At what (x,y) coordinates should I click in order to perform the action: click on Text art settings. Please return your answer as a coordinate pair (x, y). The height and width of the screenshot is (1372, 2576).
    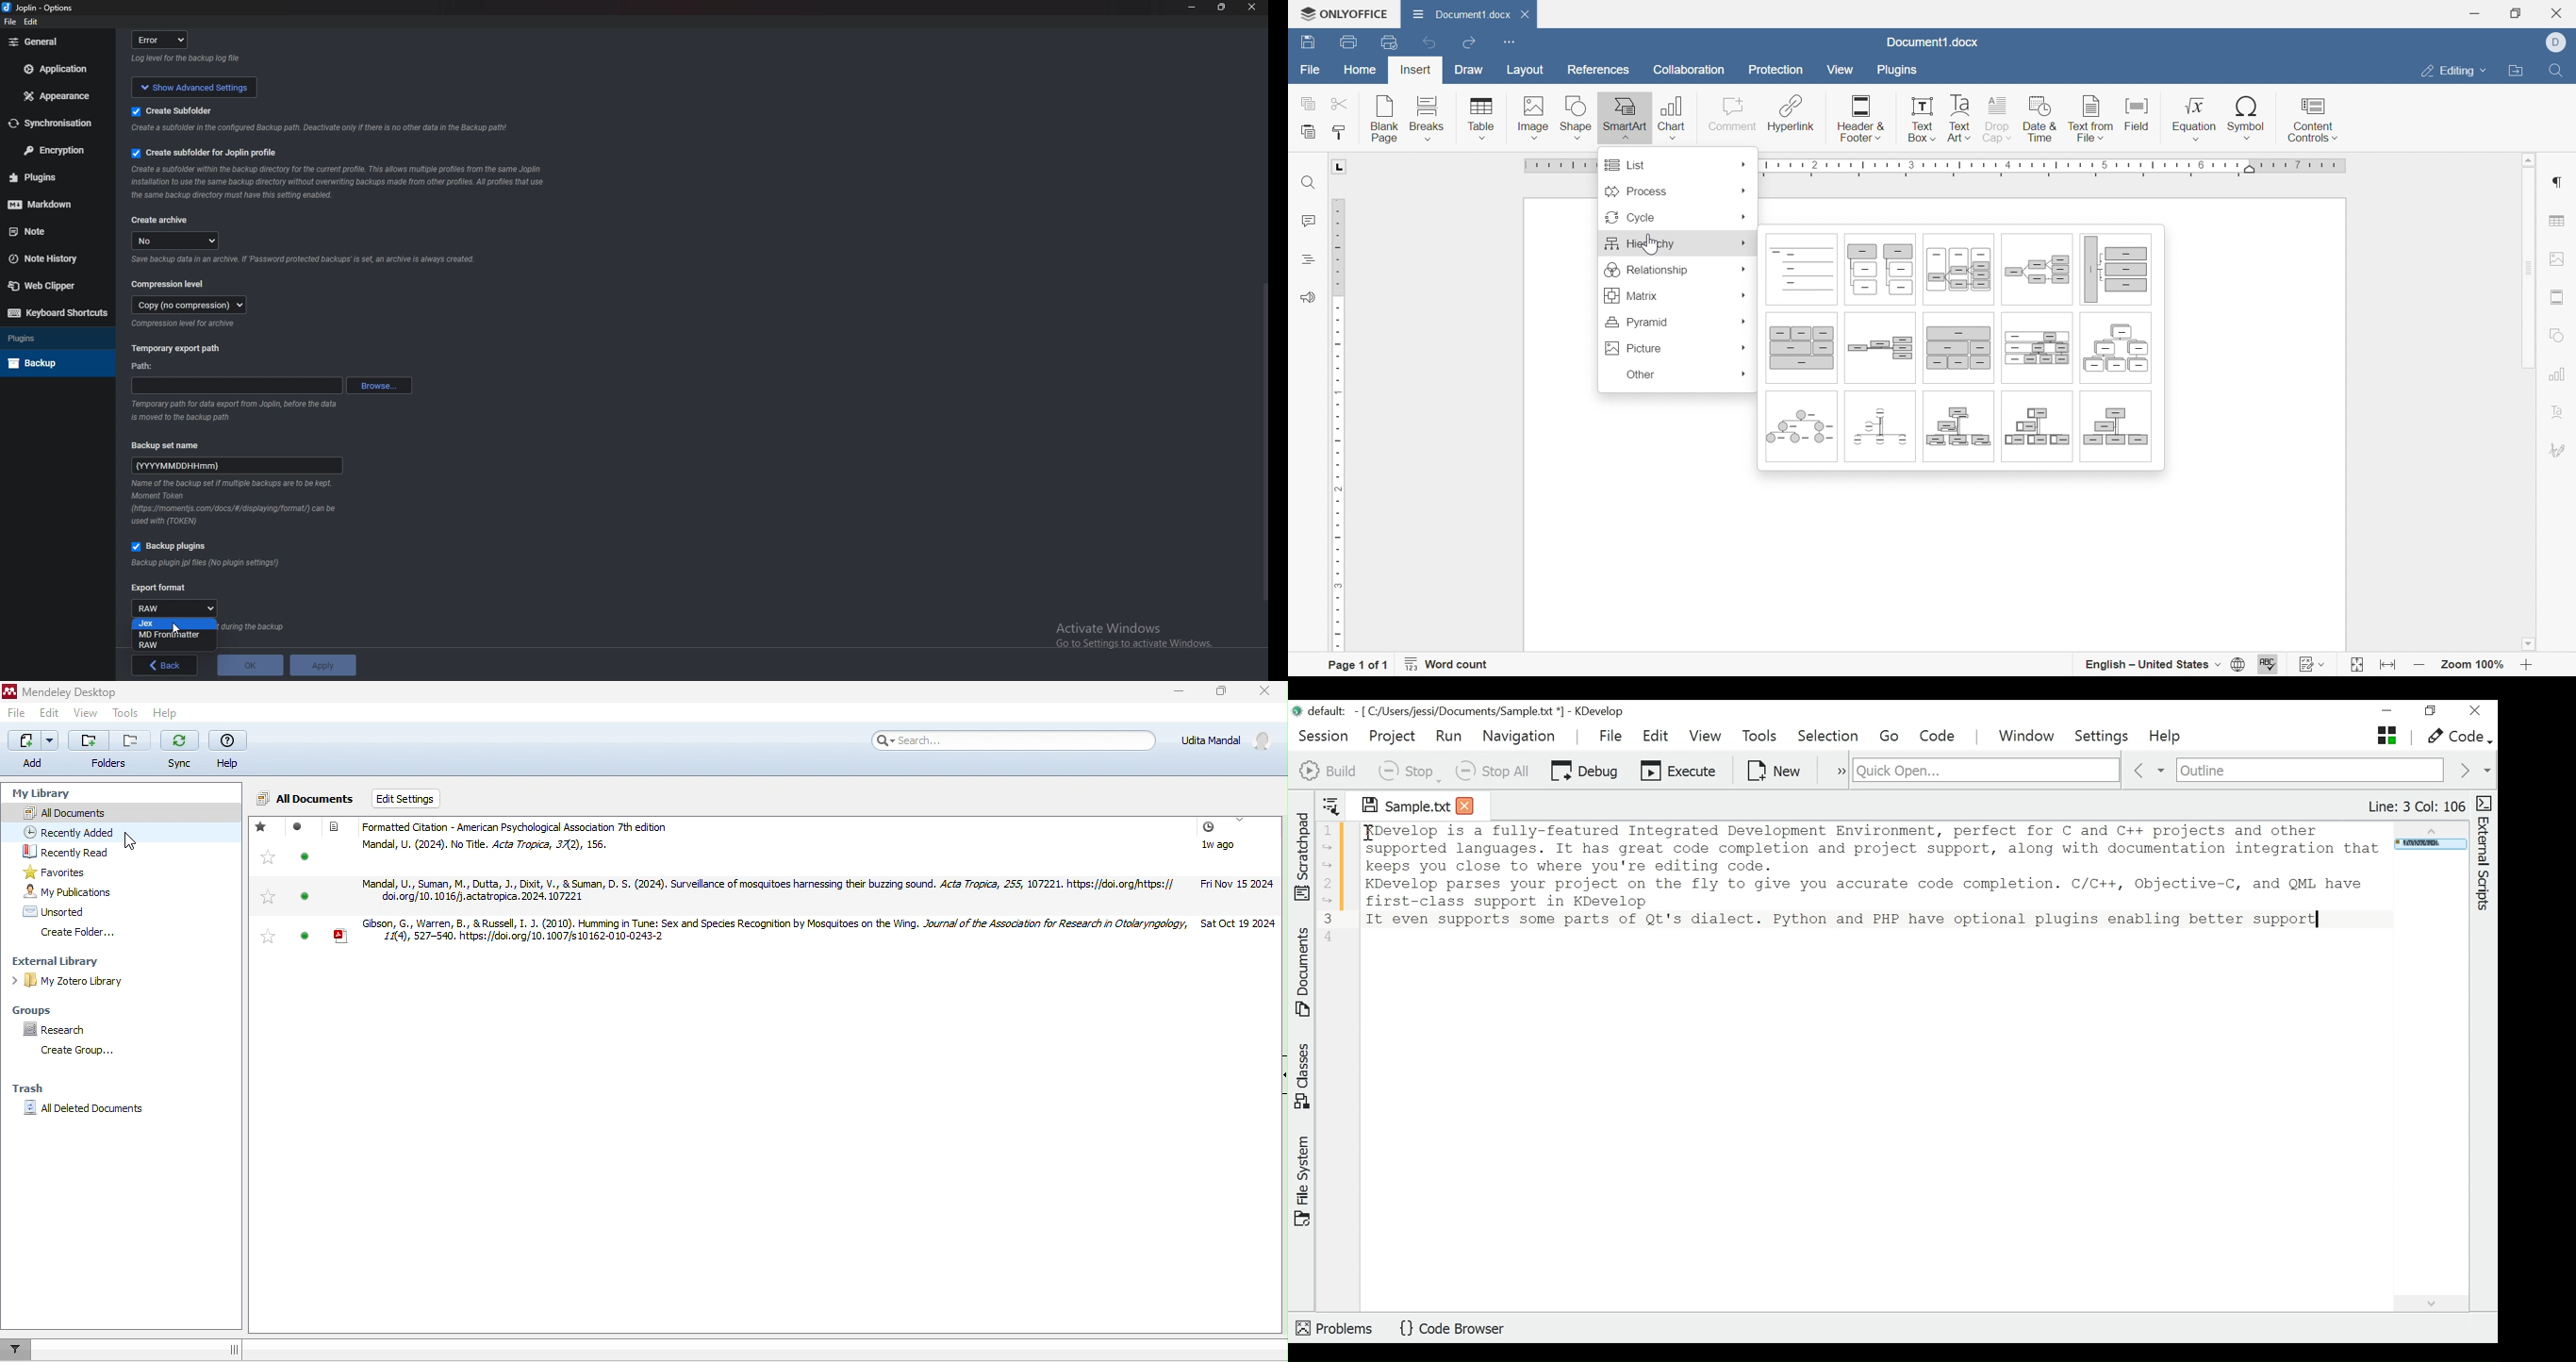
    Looking at the image, I should click on (2558, 415).